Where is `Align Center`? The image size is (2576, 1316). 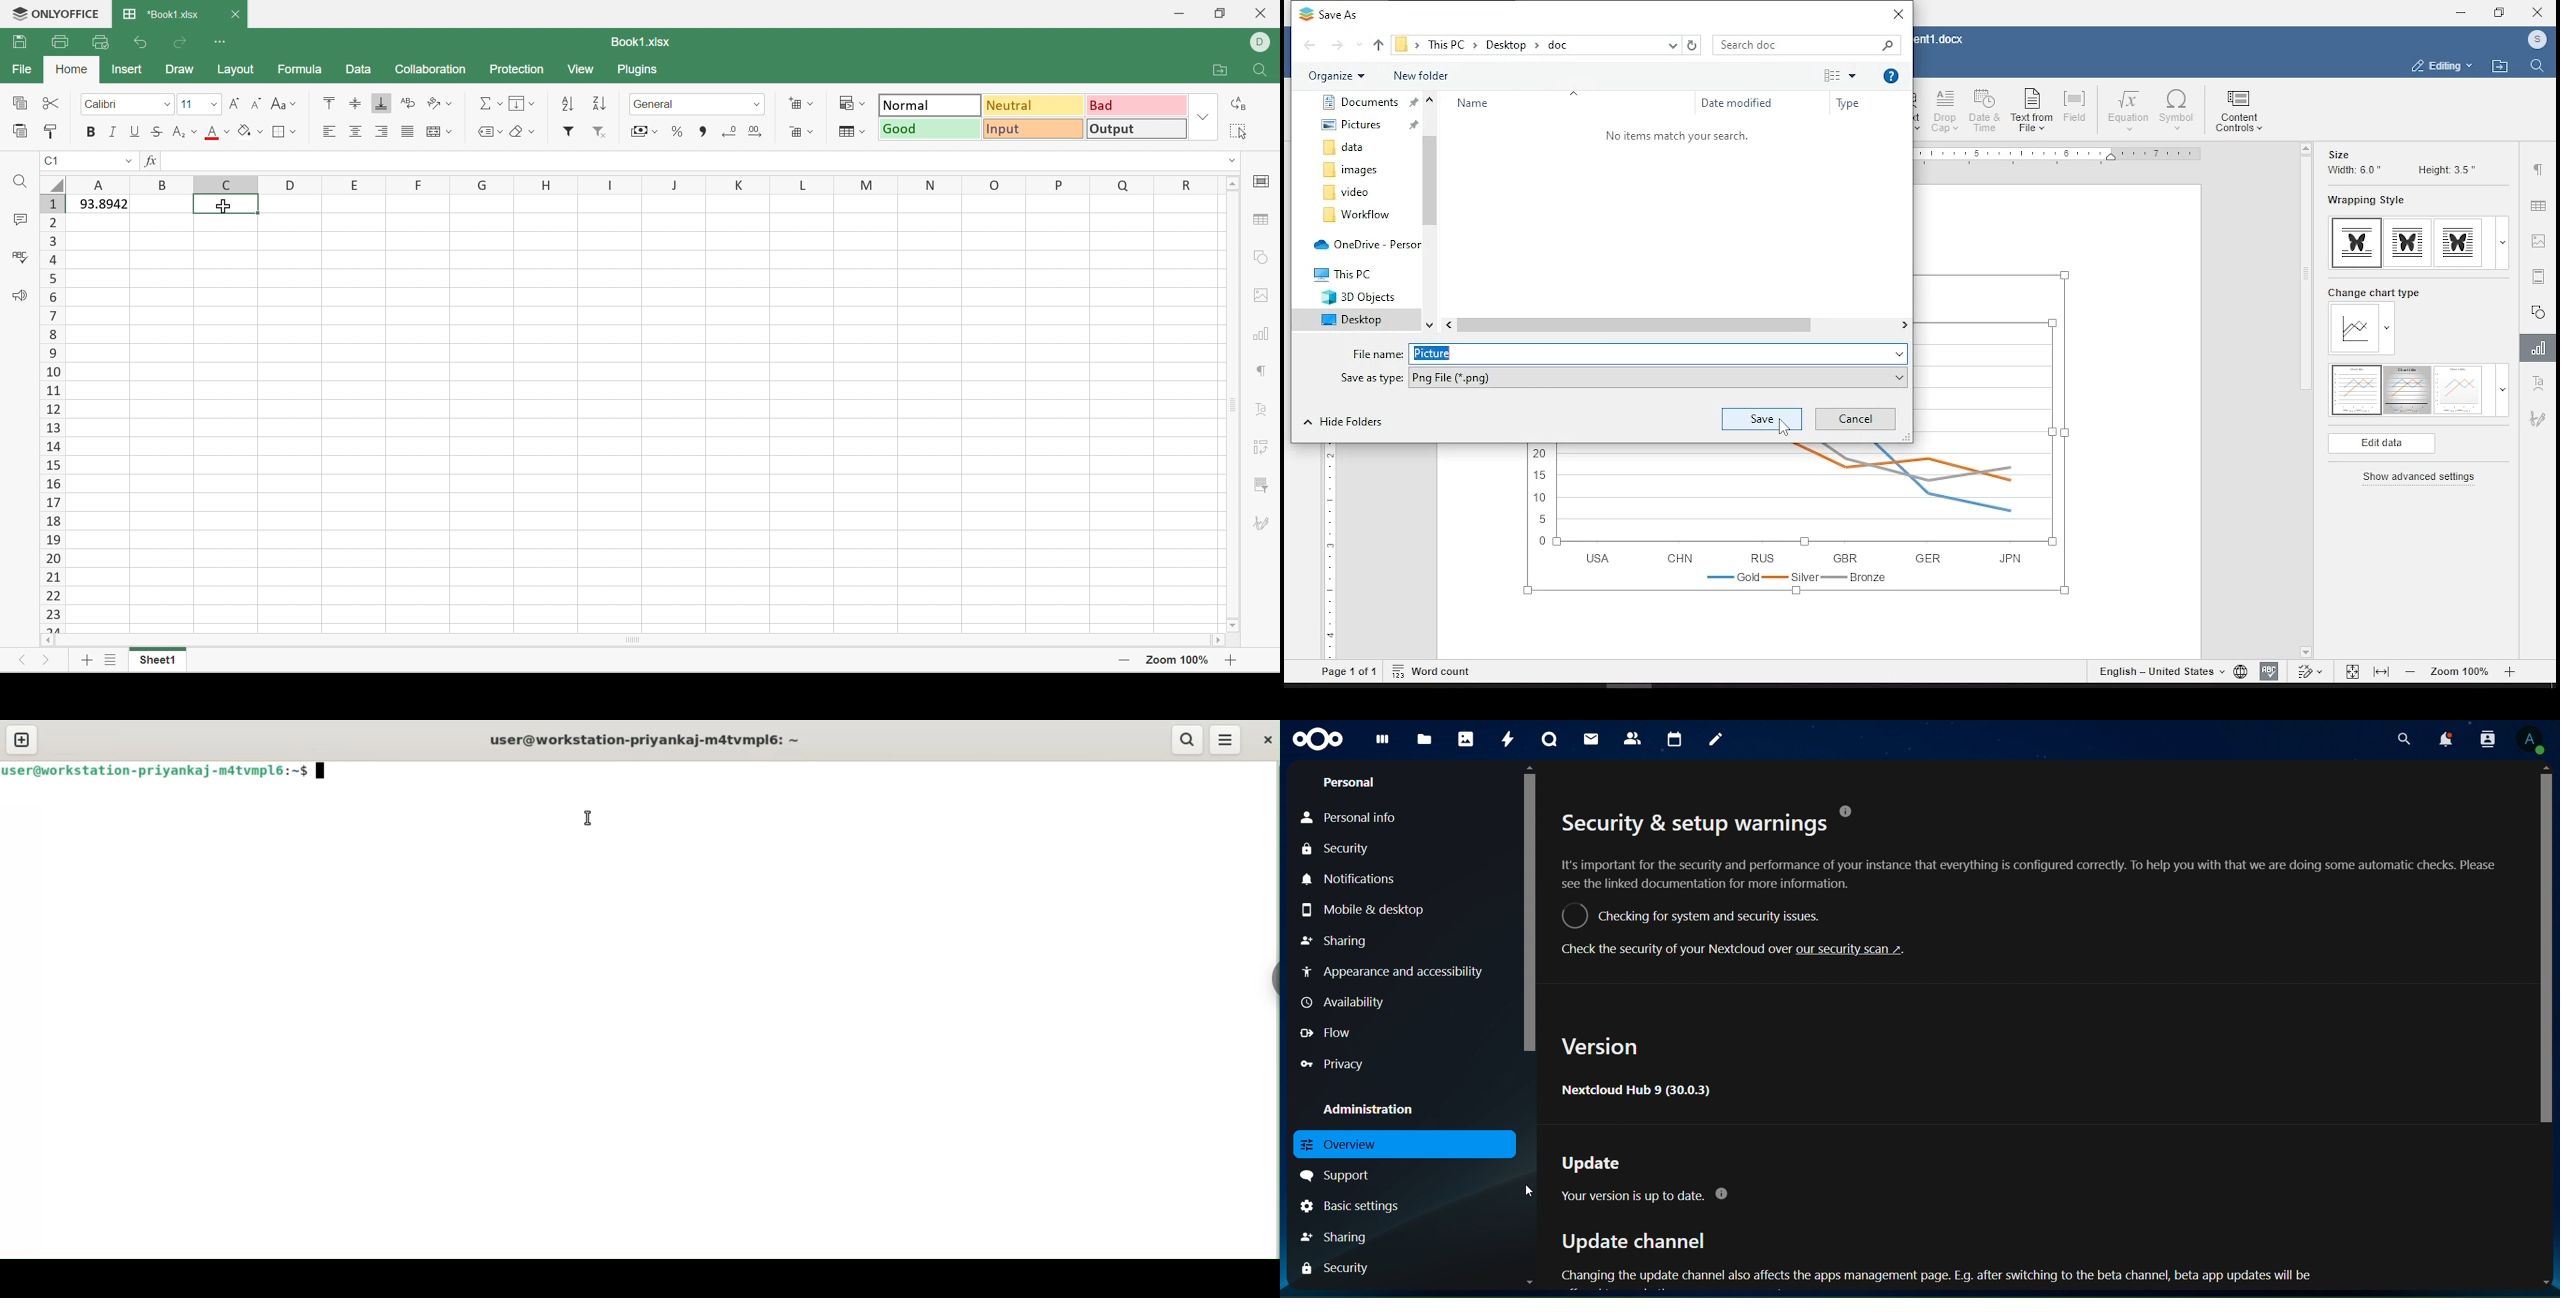 Align Center is located at coordinates (355, 131).